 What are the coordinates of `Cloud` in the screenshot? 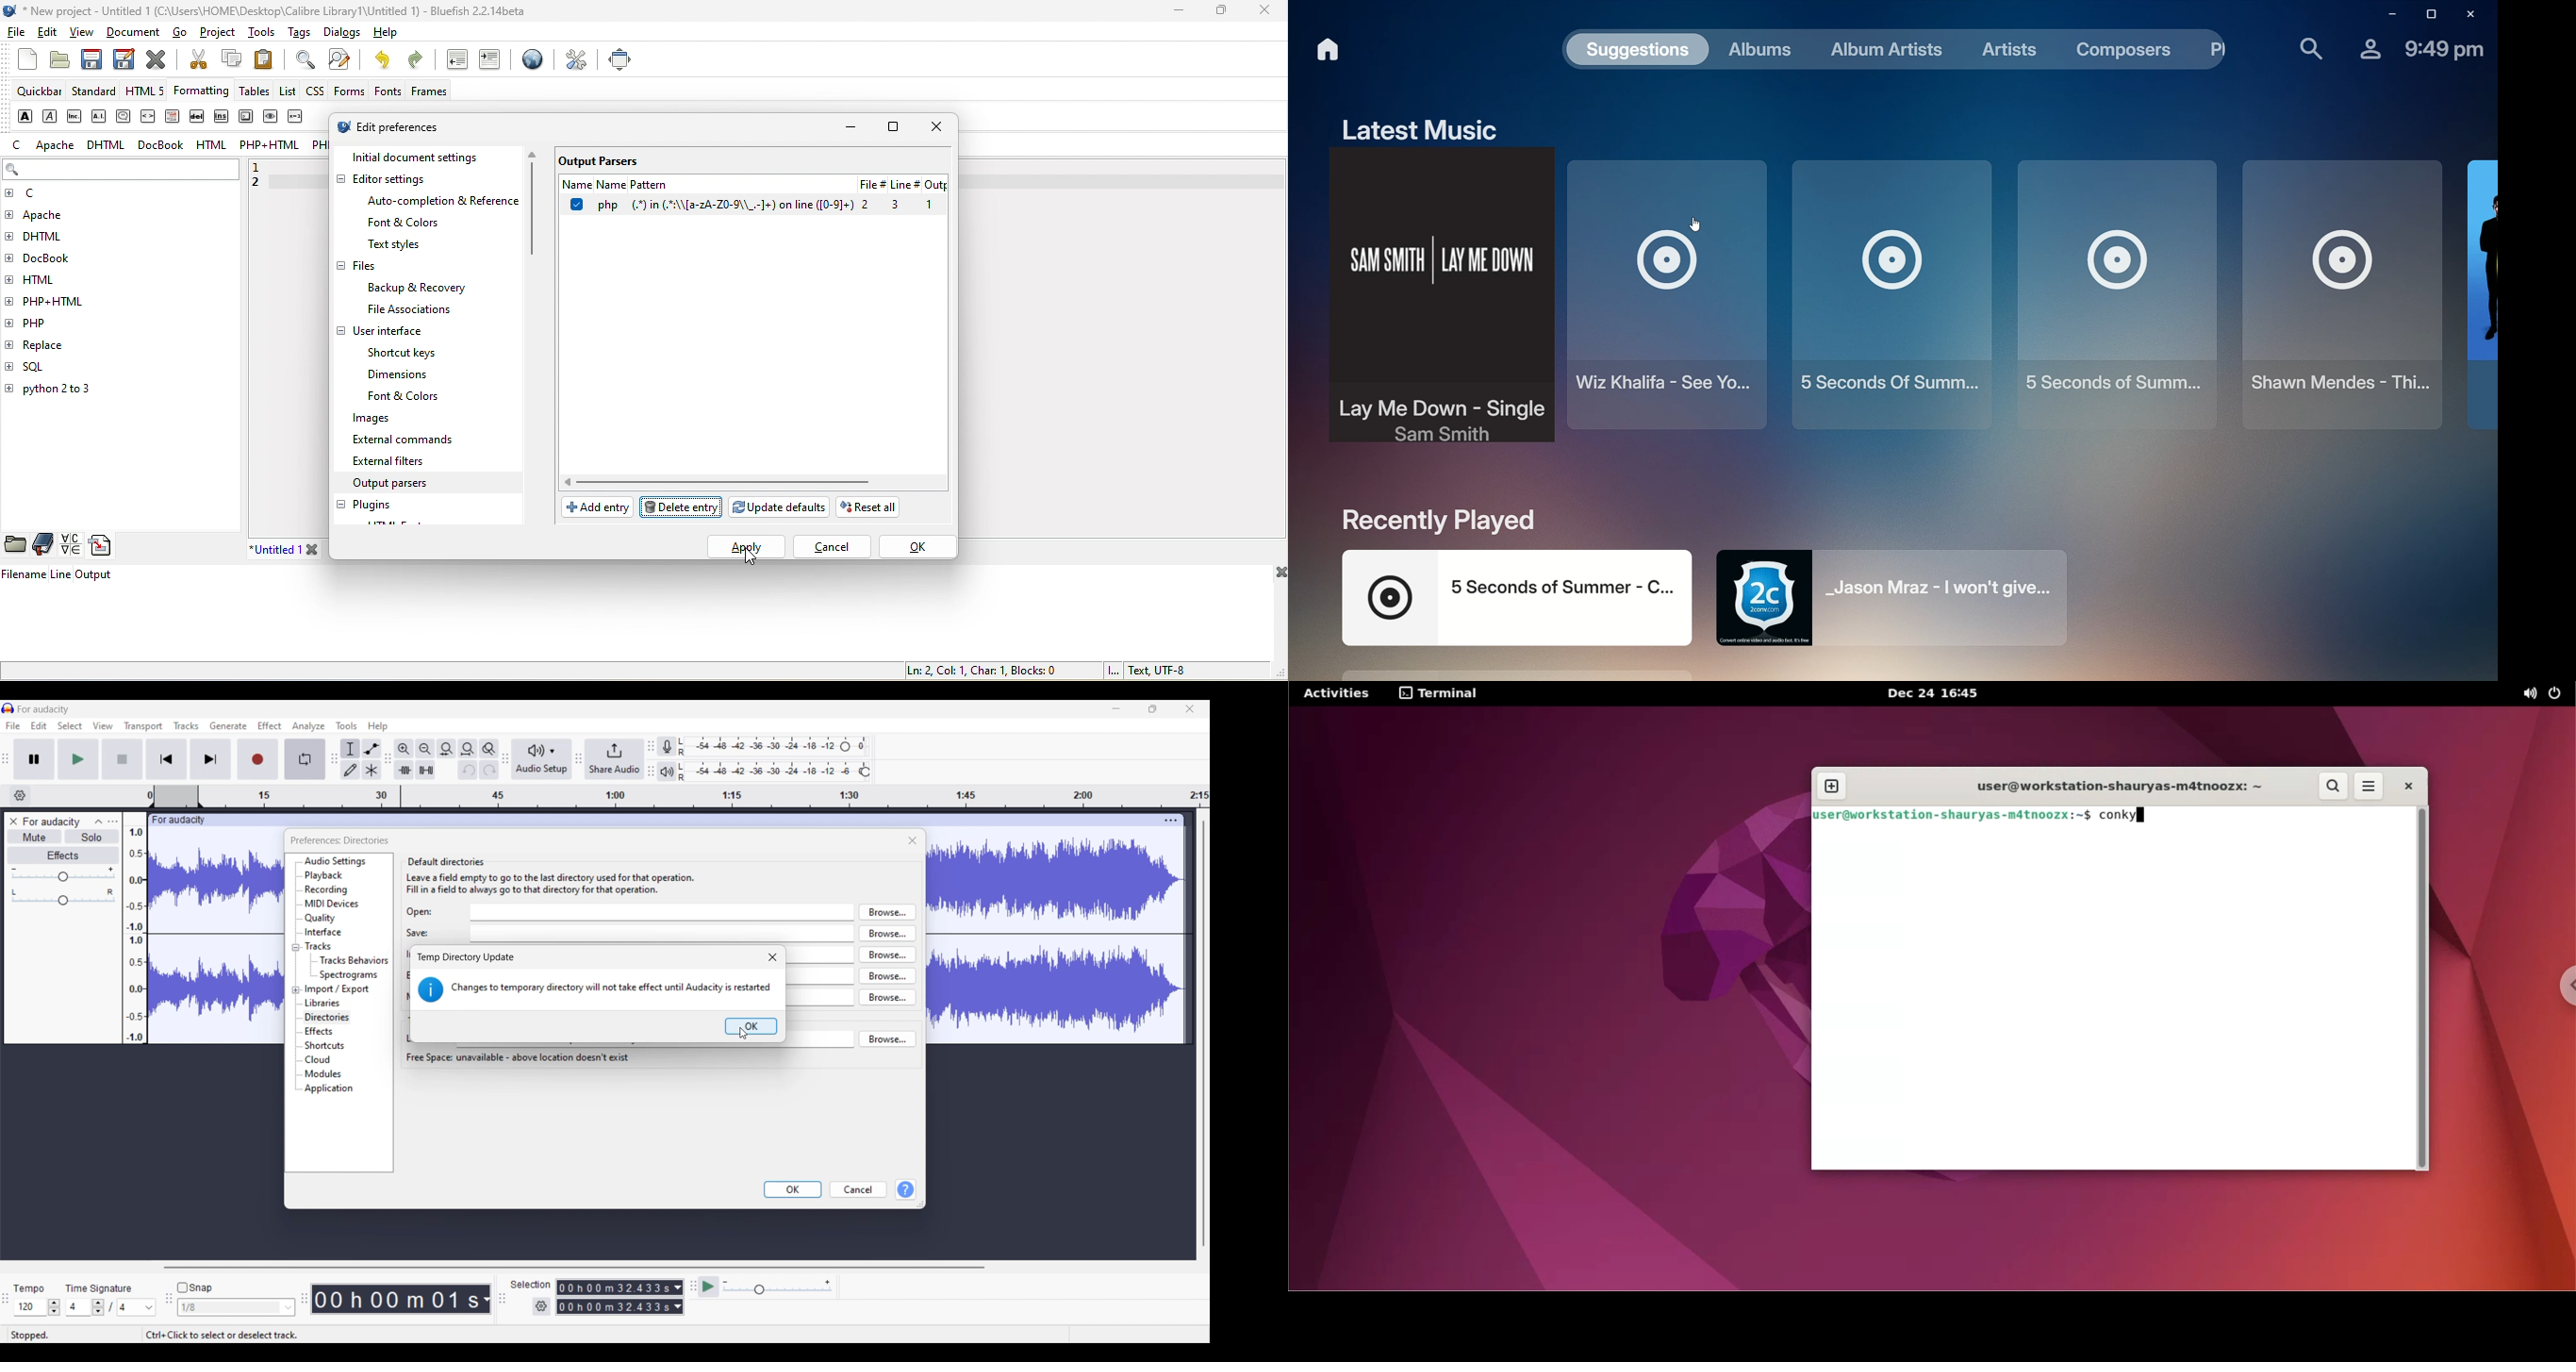 It's located at (318, 1059).